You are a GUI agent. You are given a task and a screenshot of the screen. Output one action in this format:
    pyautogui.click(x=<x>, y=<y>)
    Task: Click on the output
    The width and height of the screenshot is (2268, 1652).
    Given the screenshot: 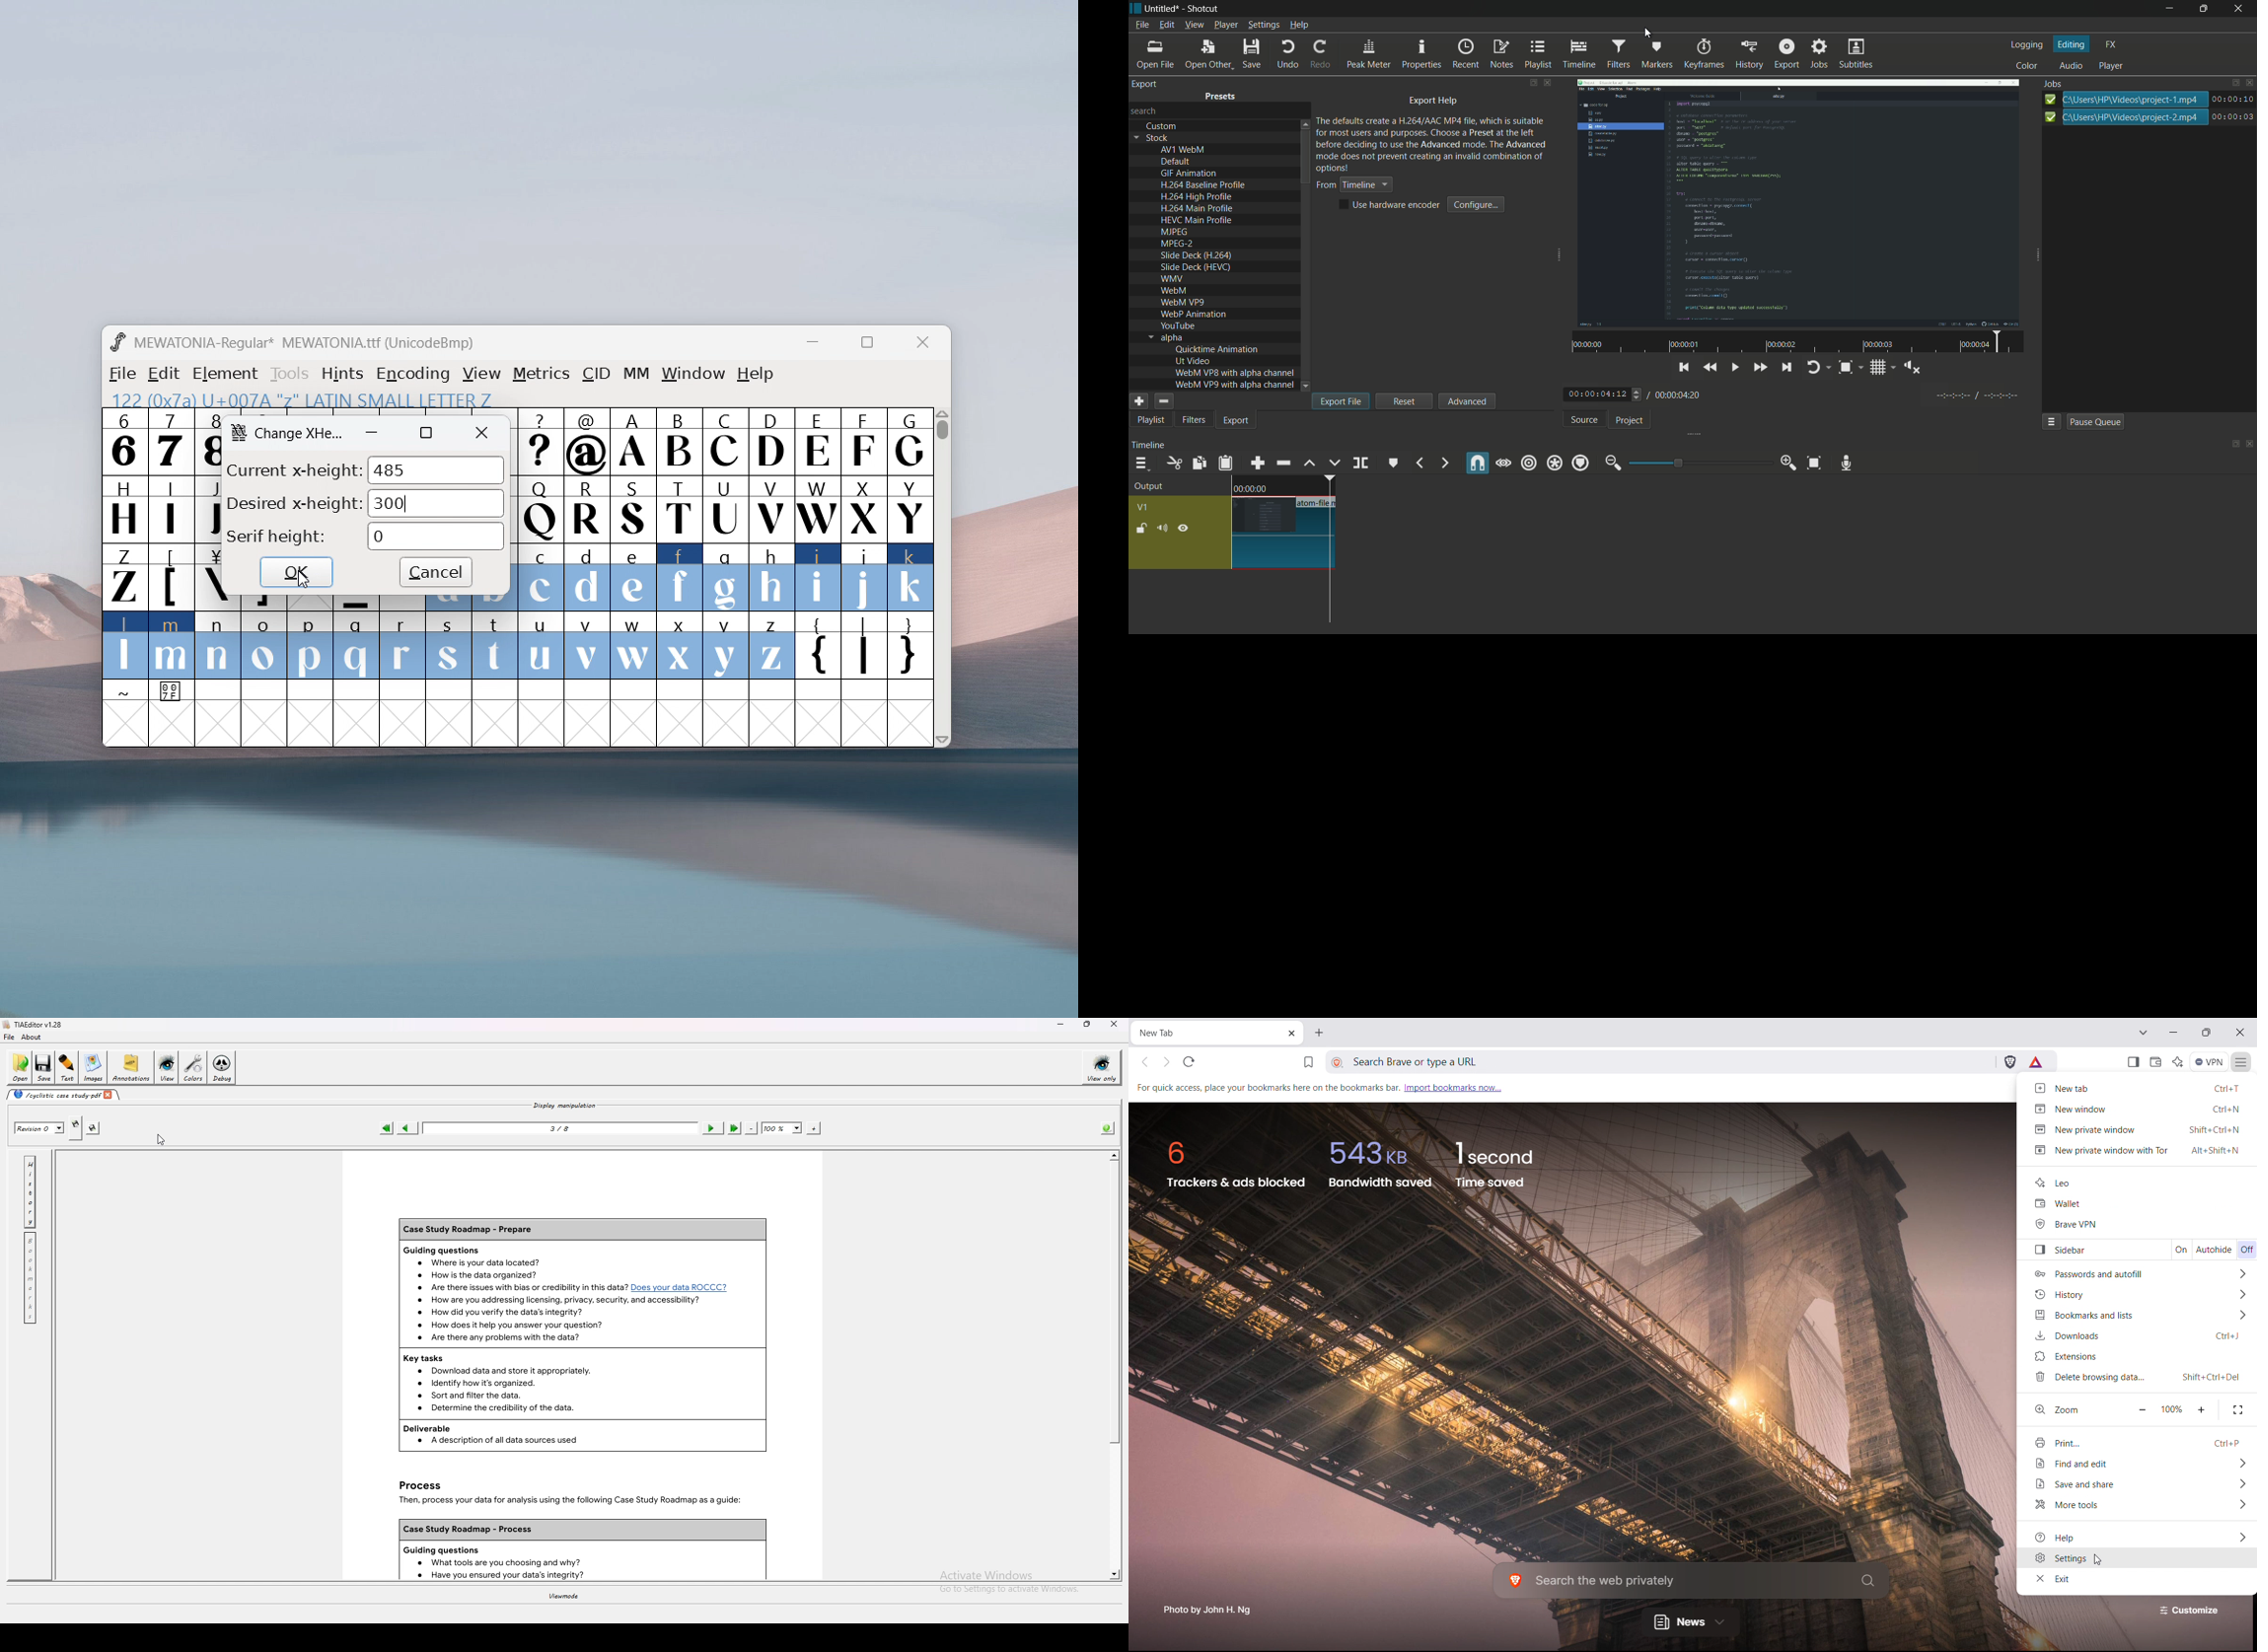 What is the action you would take?
    pyautogui.click(x=1152, y=487)
    